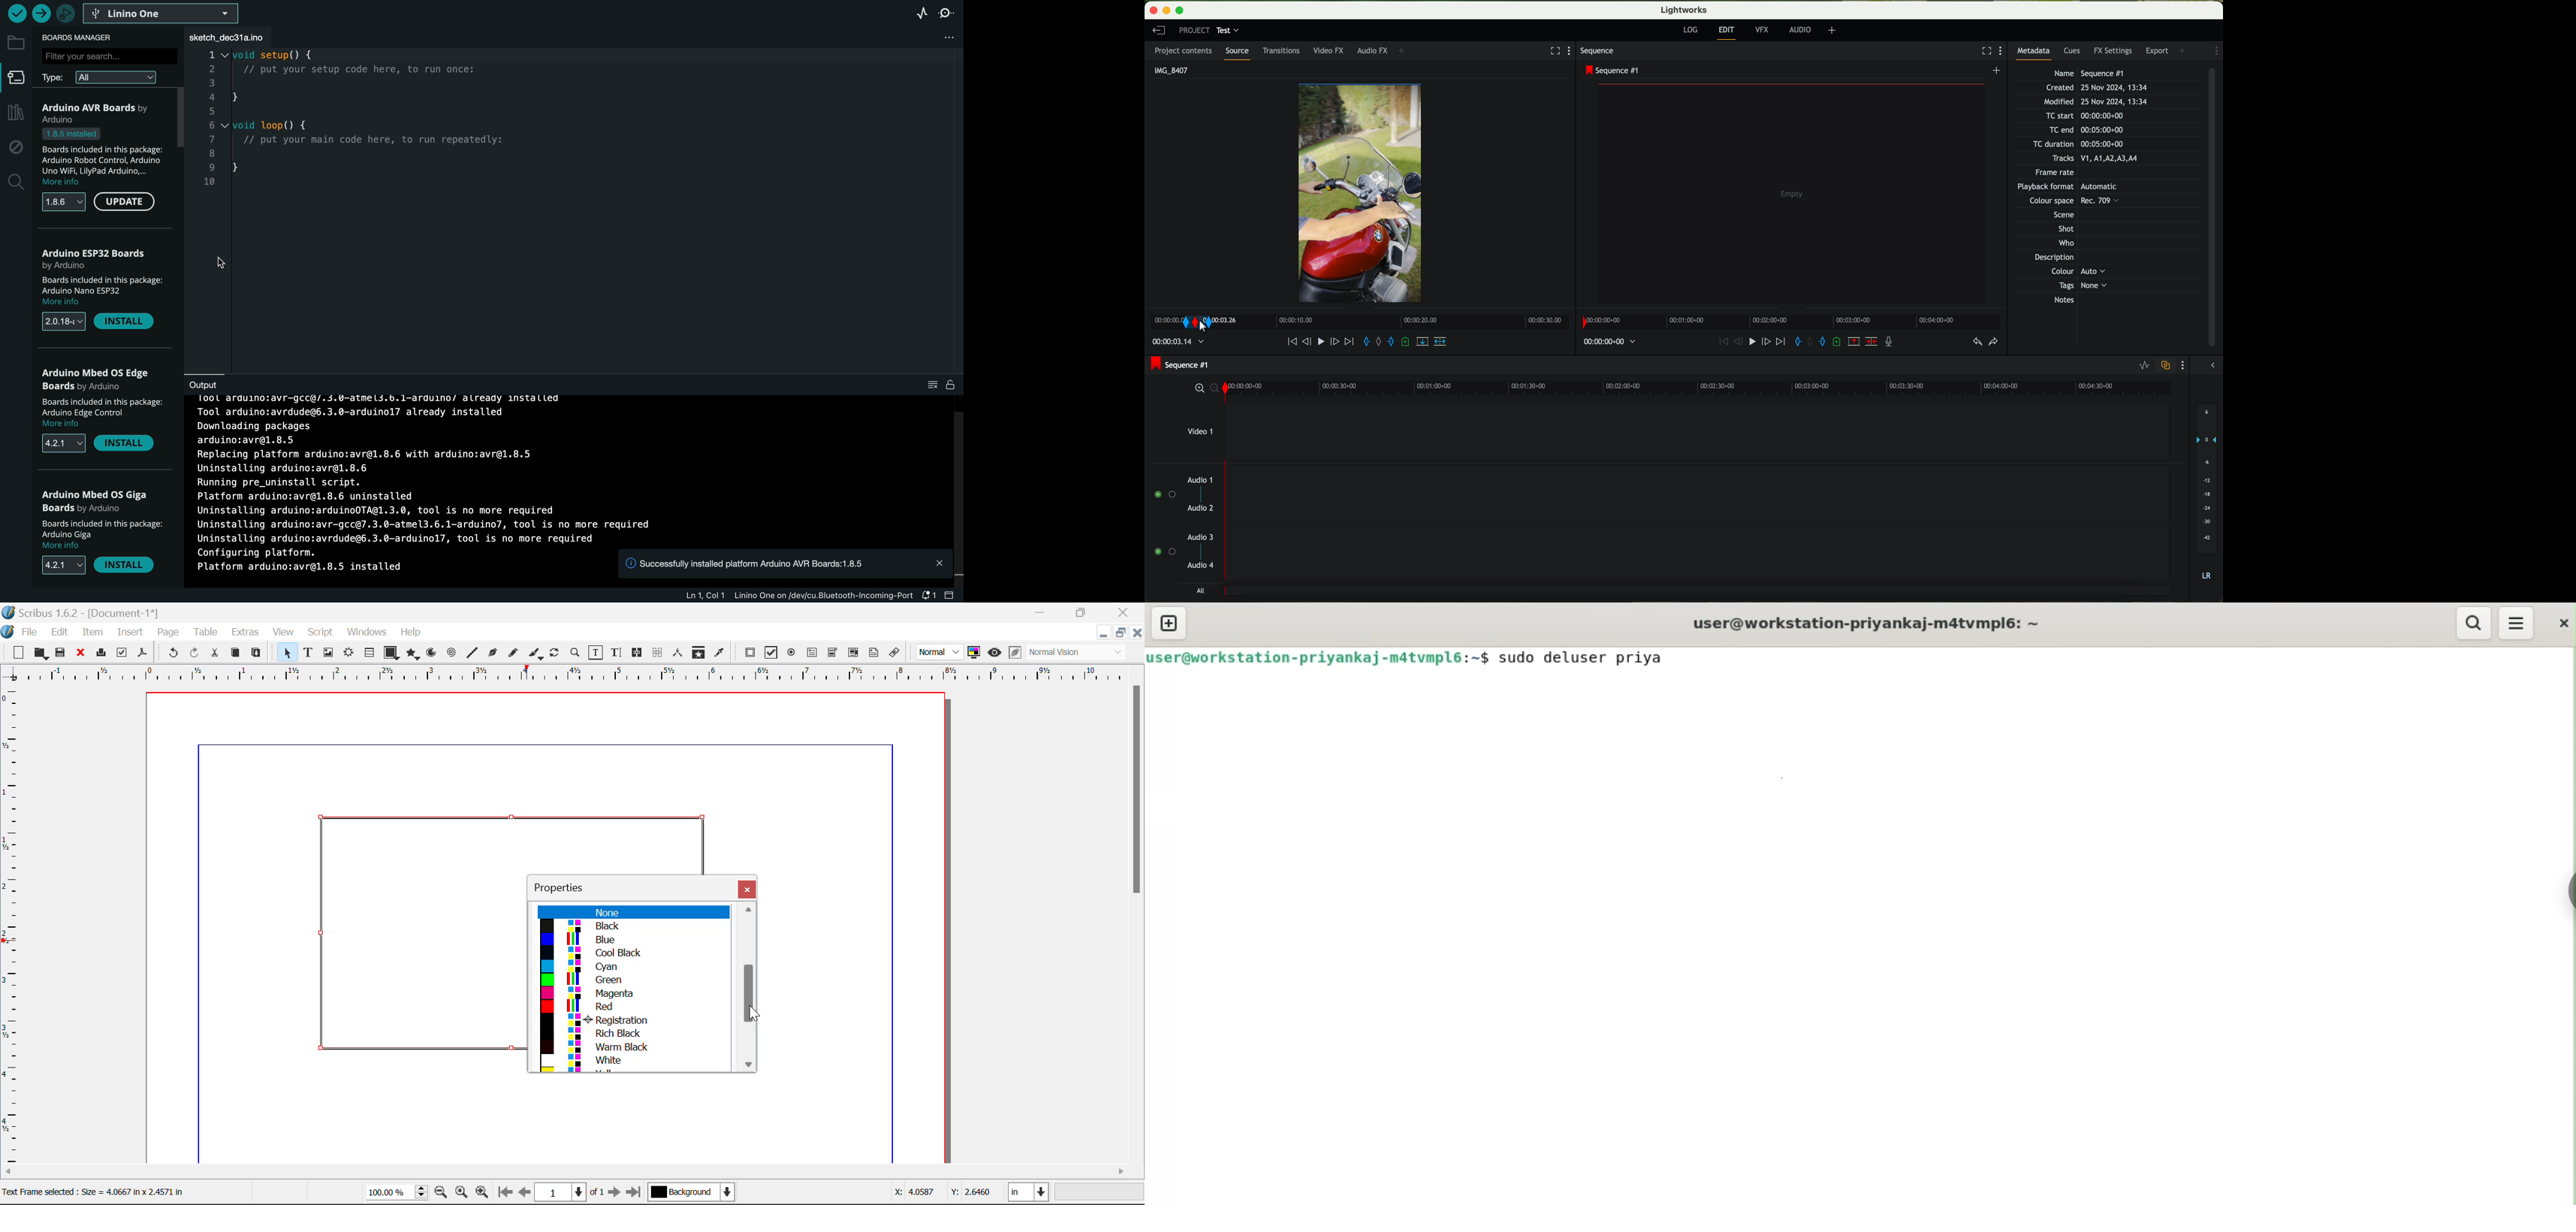 The image size is (2576, 1232). What do you see at coordinates (631, 1019) in the screenshot?
I see `Registration` at bounding box center [631, 1019].